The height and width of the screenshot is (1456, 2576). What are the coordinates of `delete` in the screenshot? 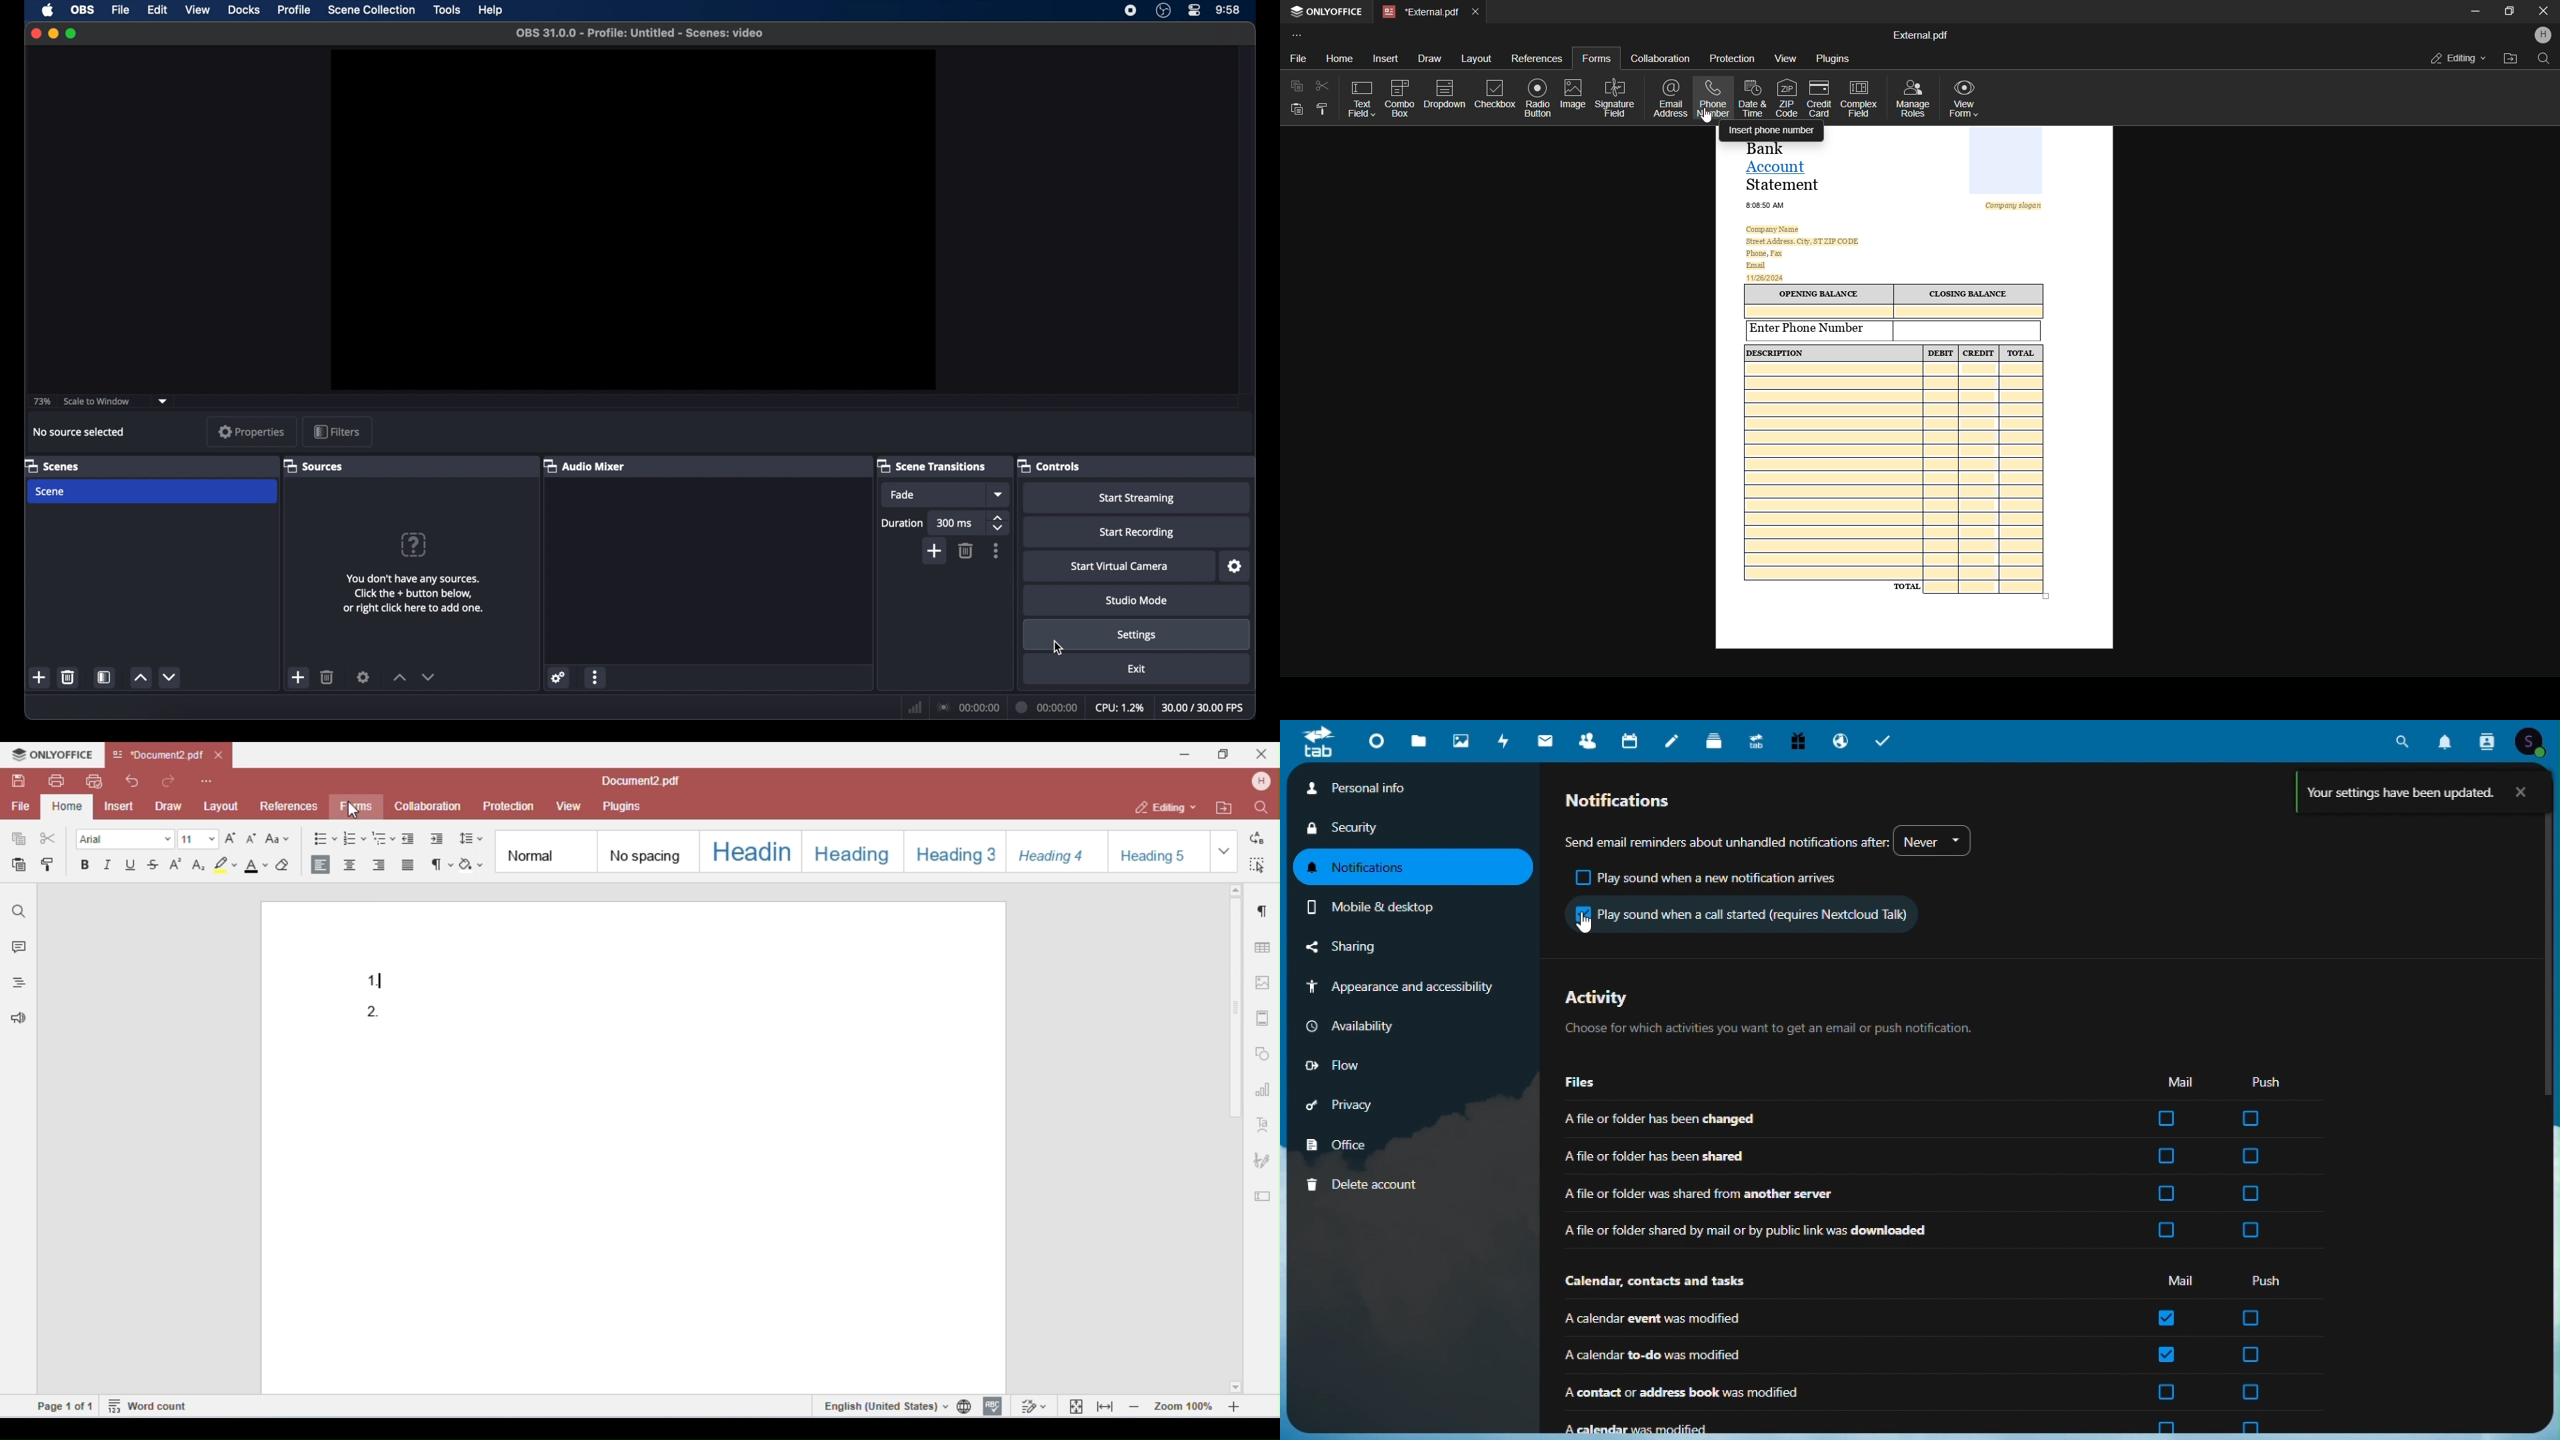 It's located at (67, 677).